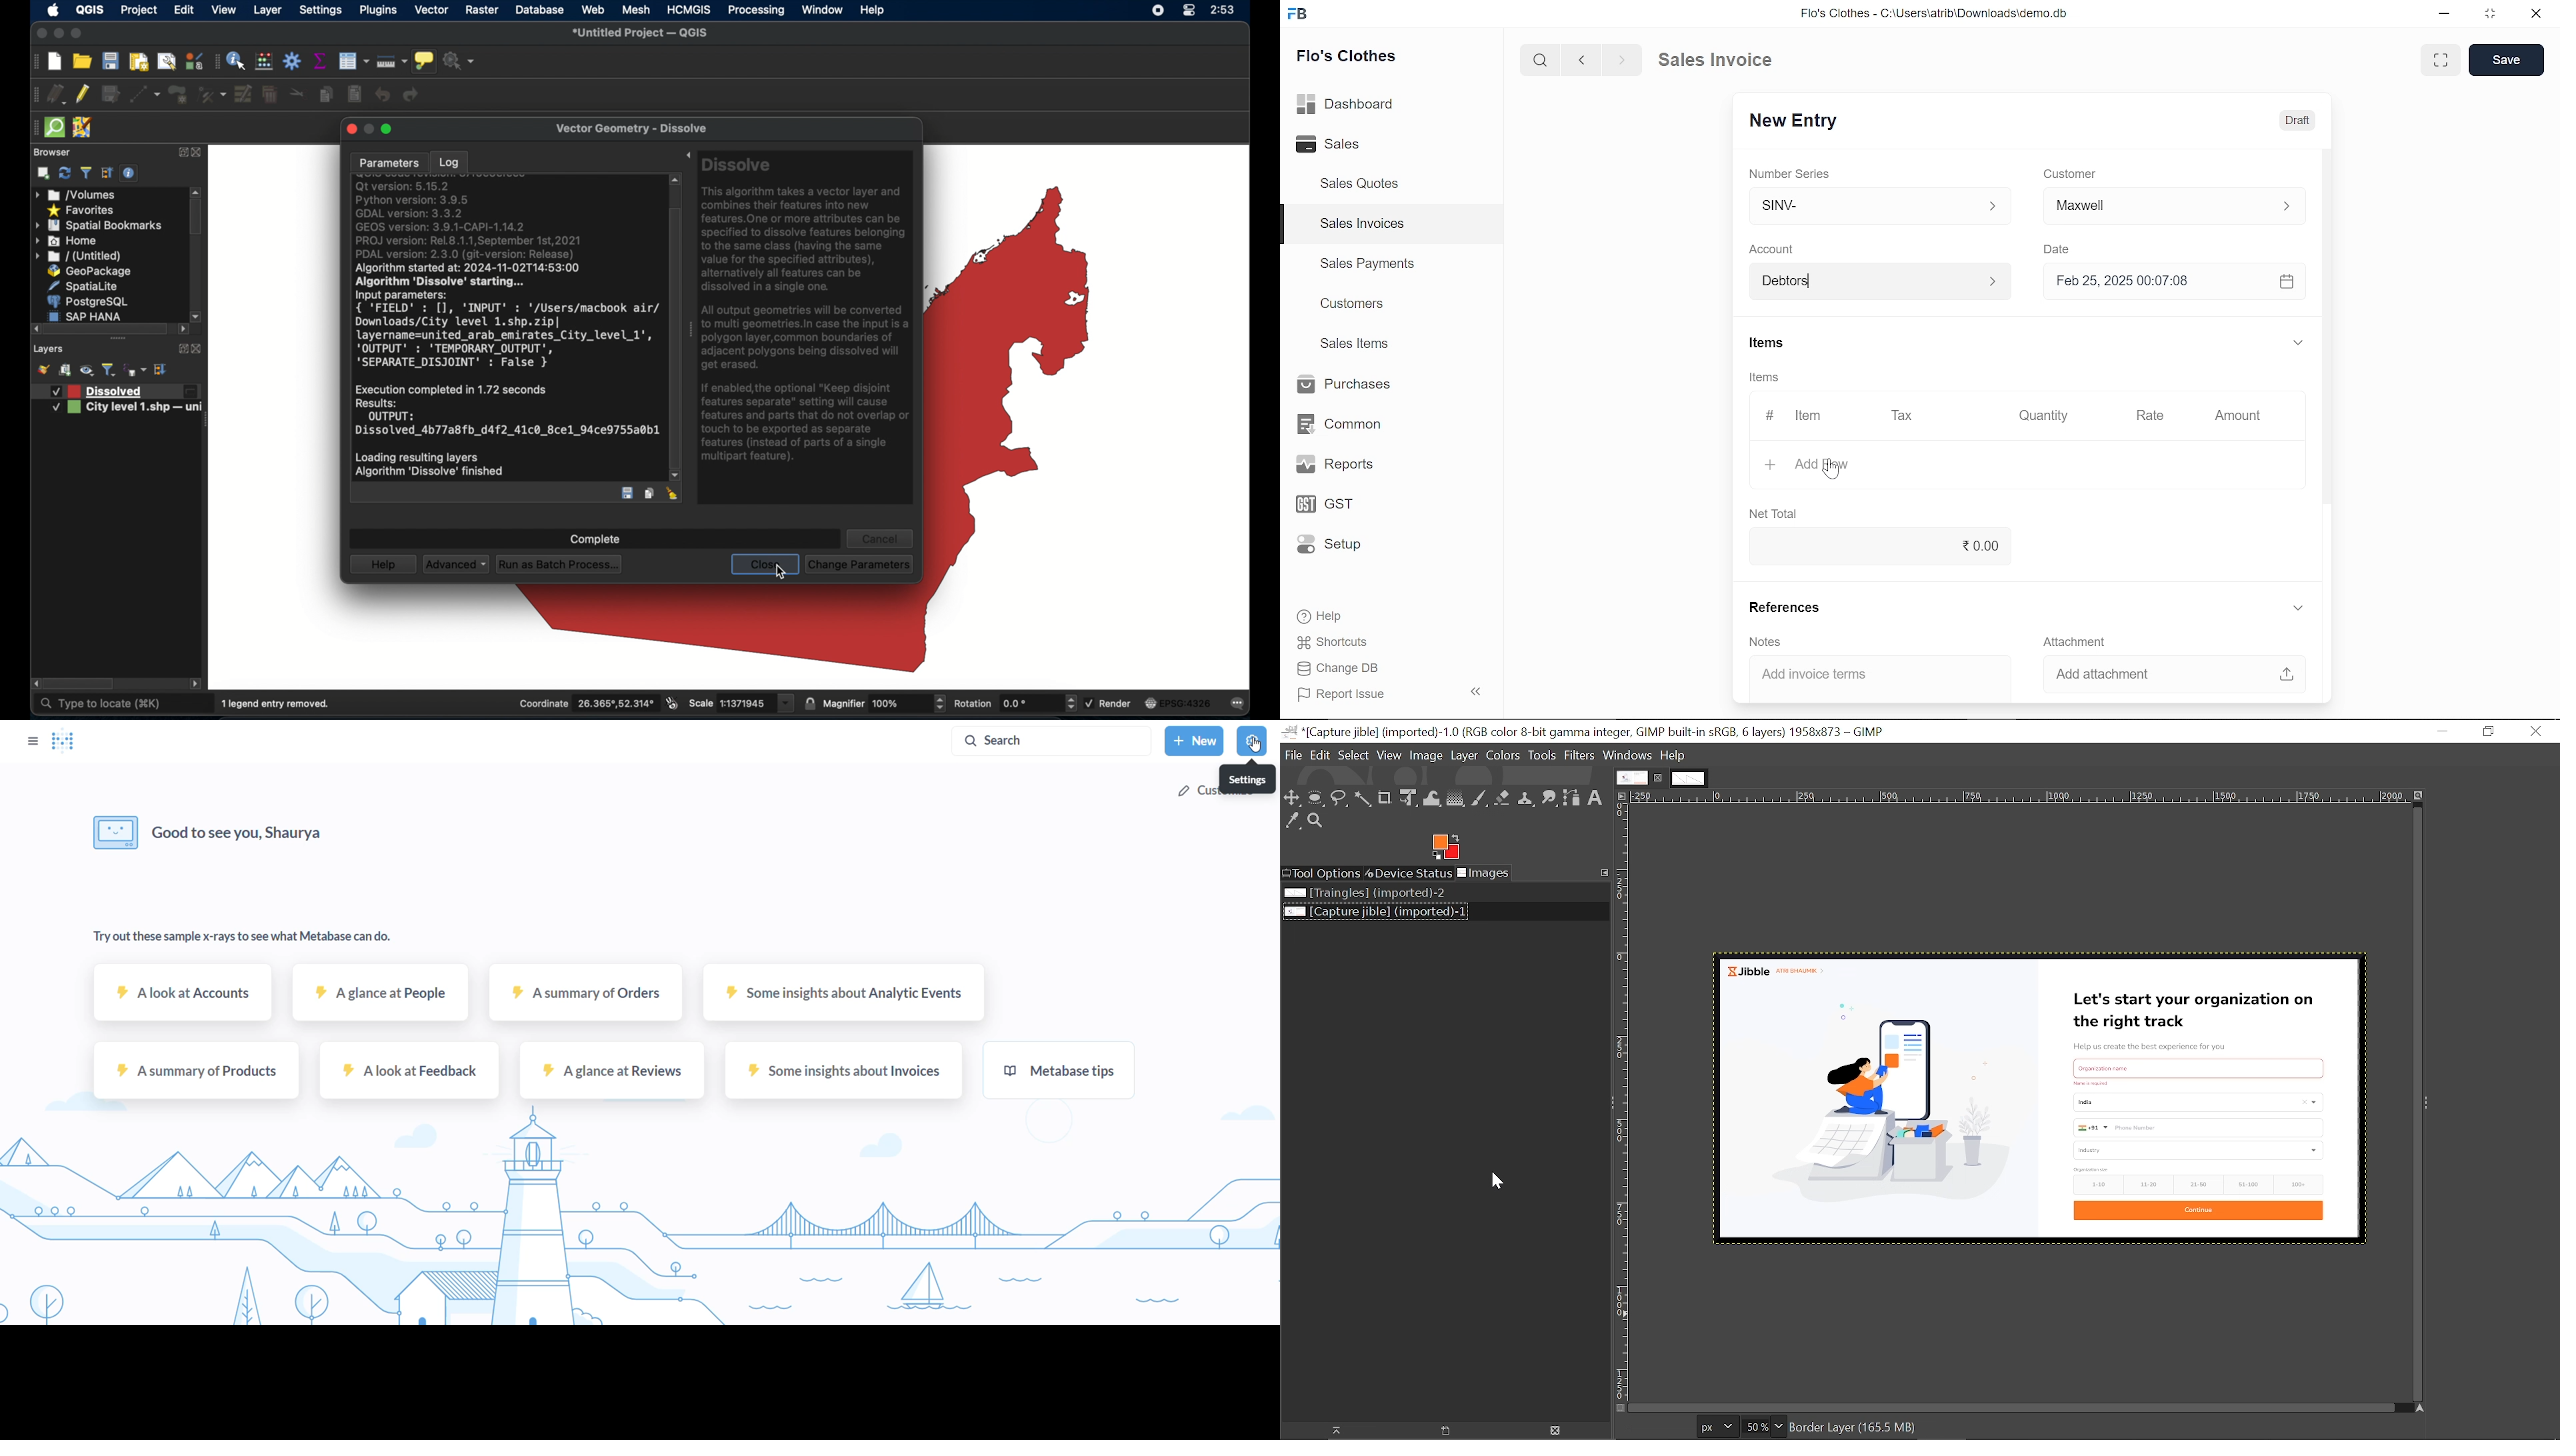  I want to click on Rate, so click(2130, 416).